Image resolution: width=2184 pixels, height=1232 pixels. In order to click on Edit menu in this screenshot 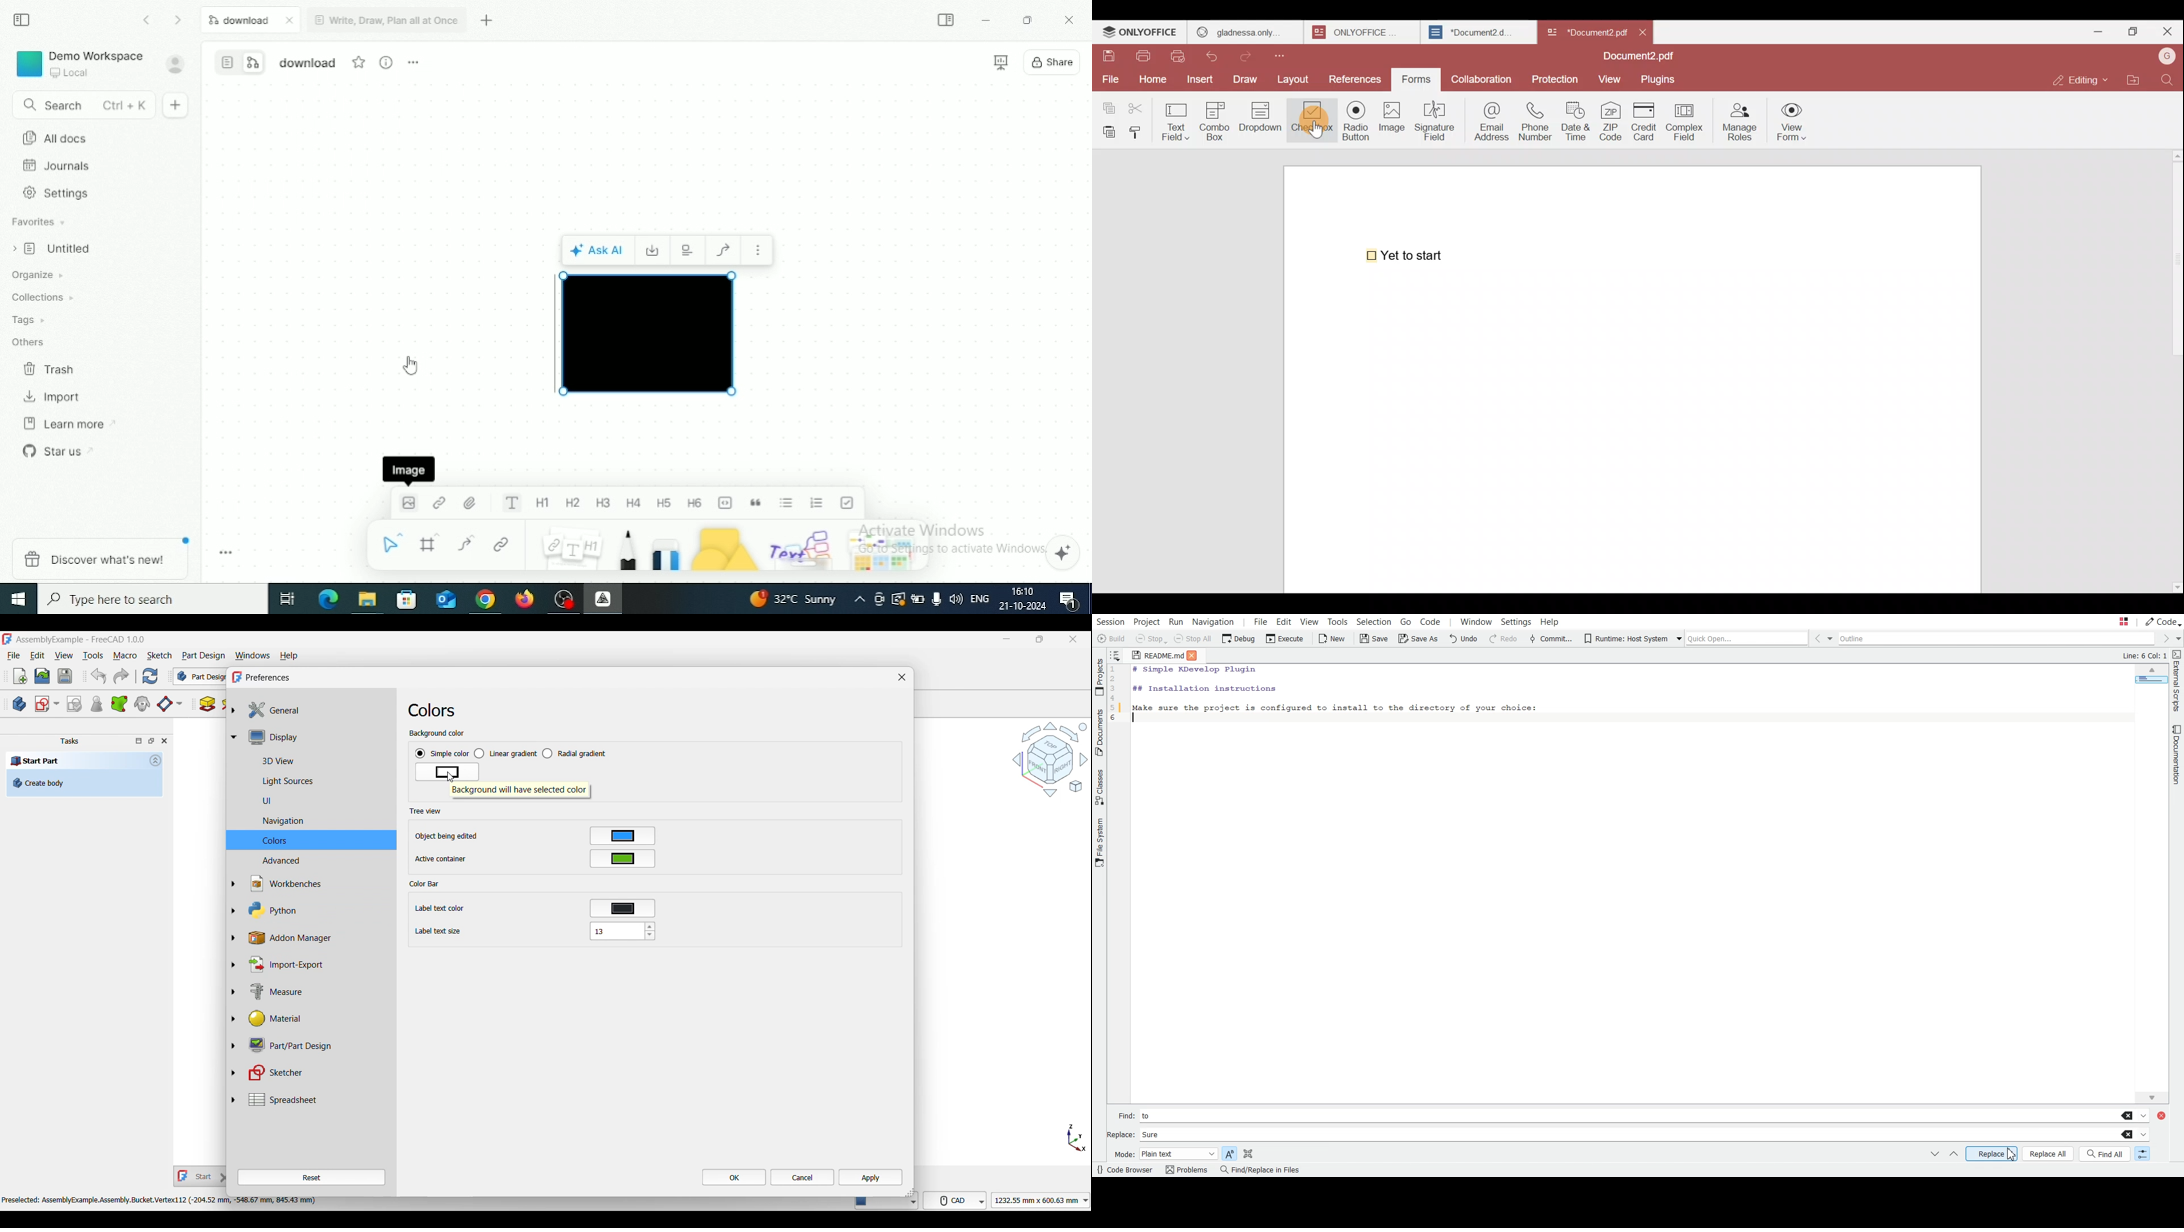, I will do `click(37, 656)`.